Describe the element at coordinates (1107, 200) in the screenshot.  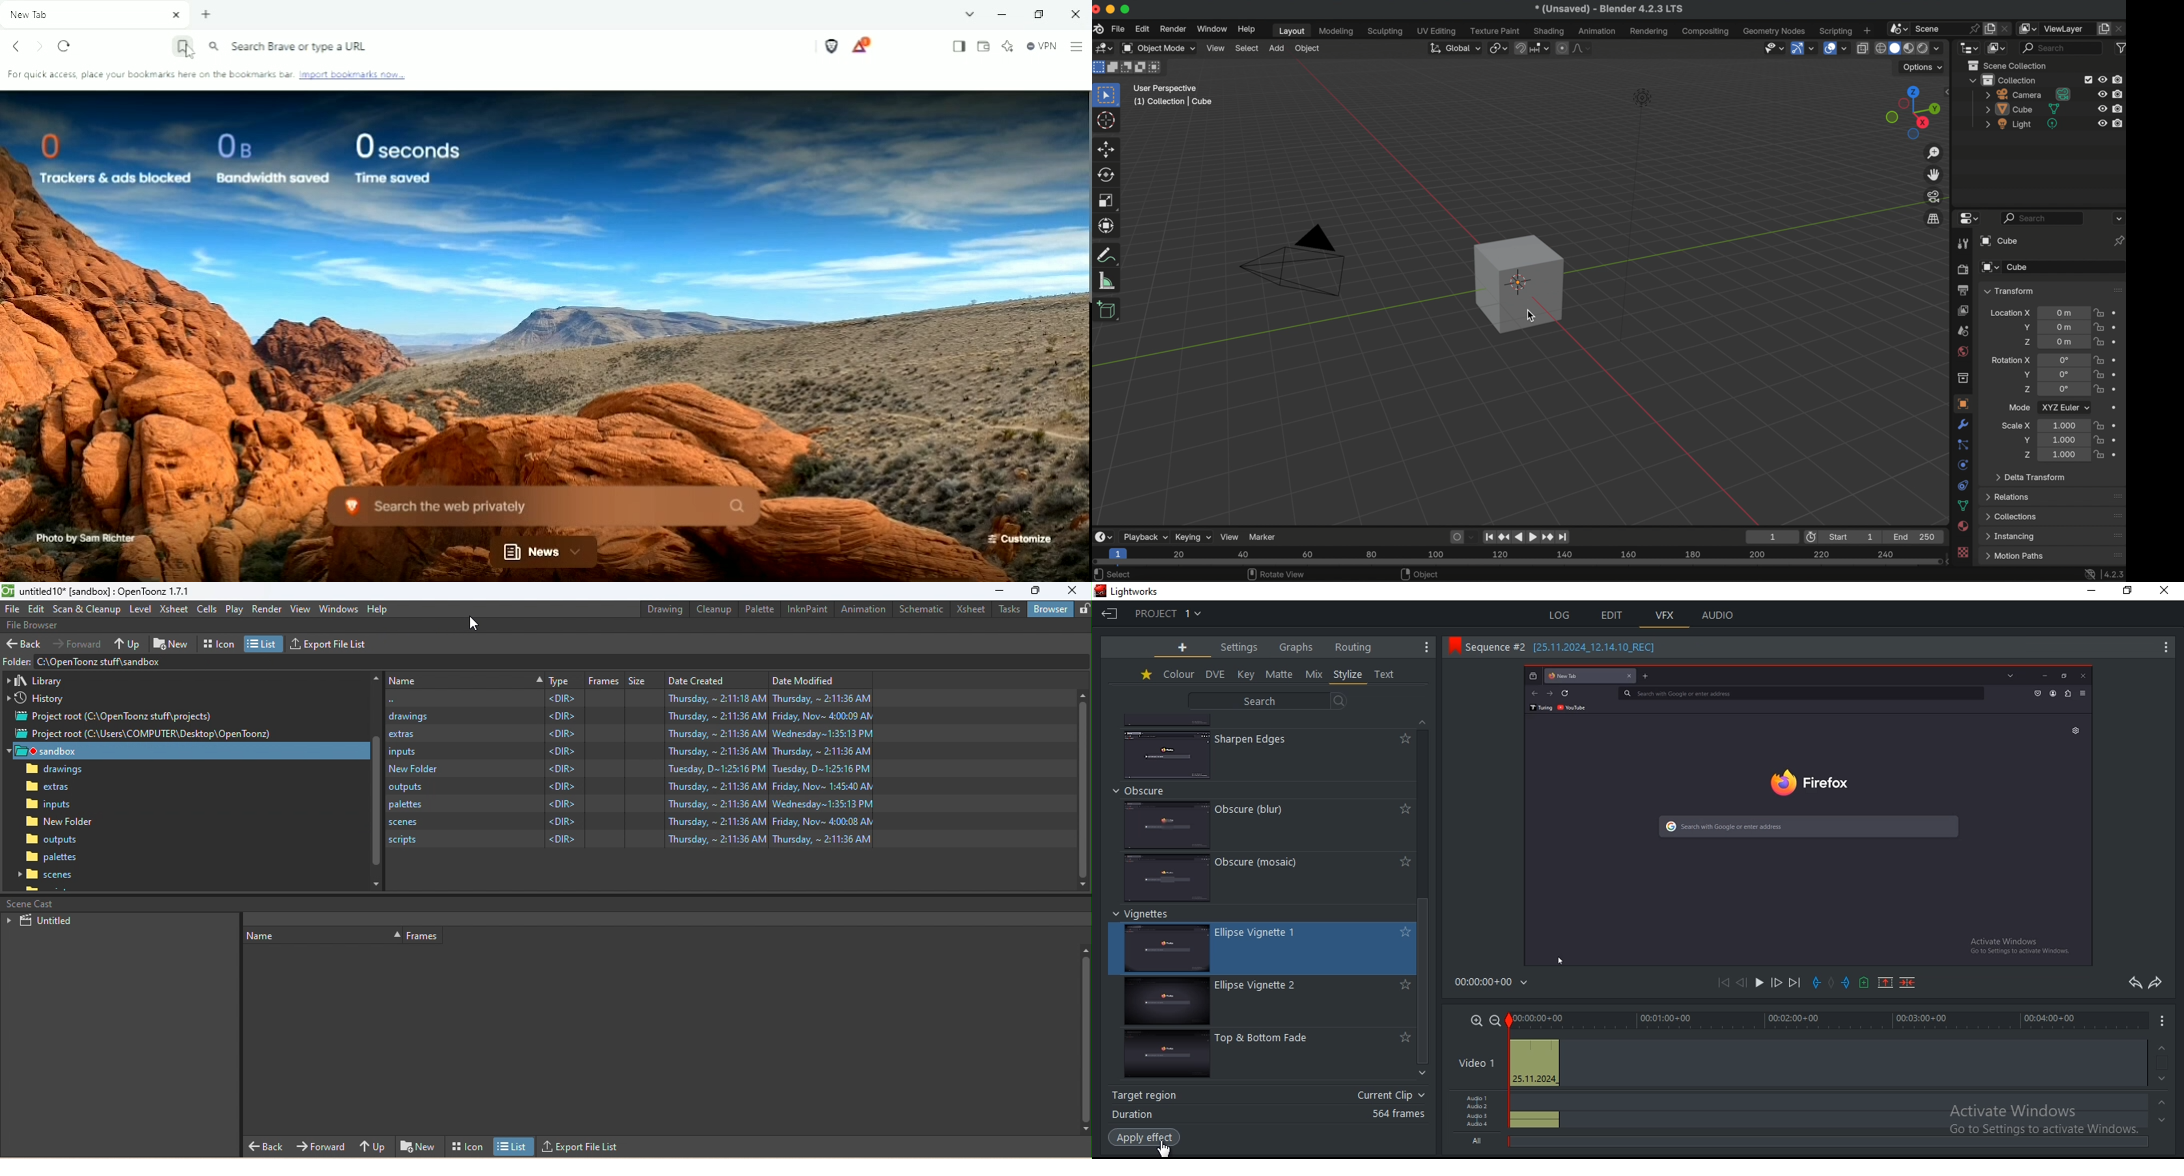
I see `scale` at that location.